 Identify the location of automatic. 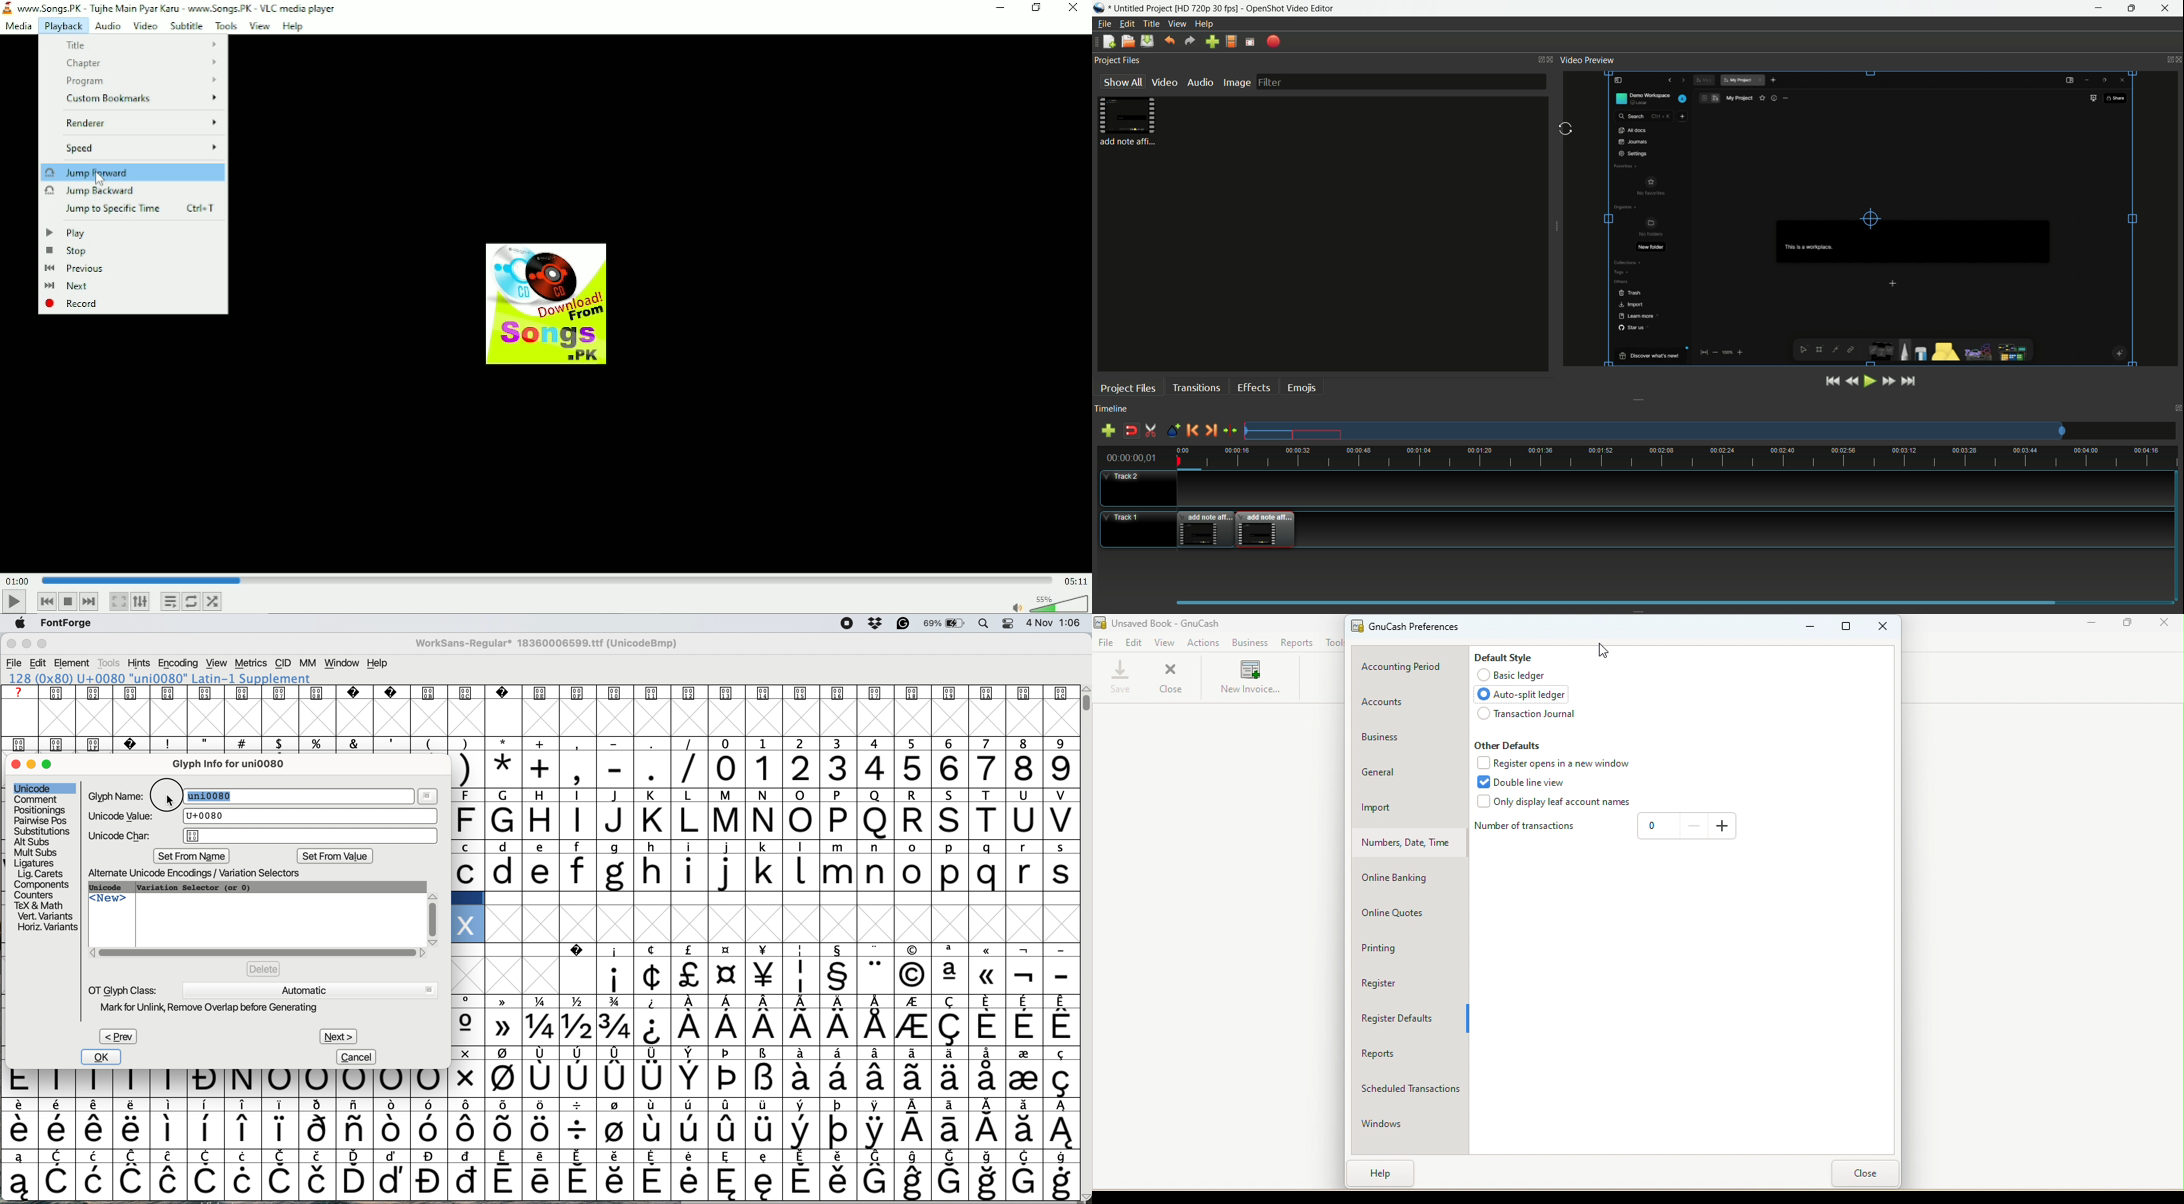
(309, 990).